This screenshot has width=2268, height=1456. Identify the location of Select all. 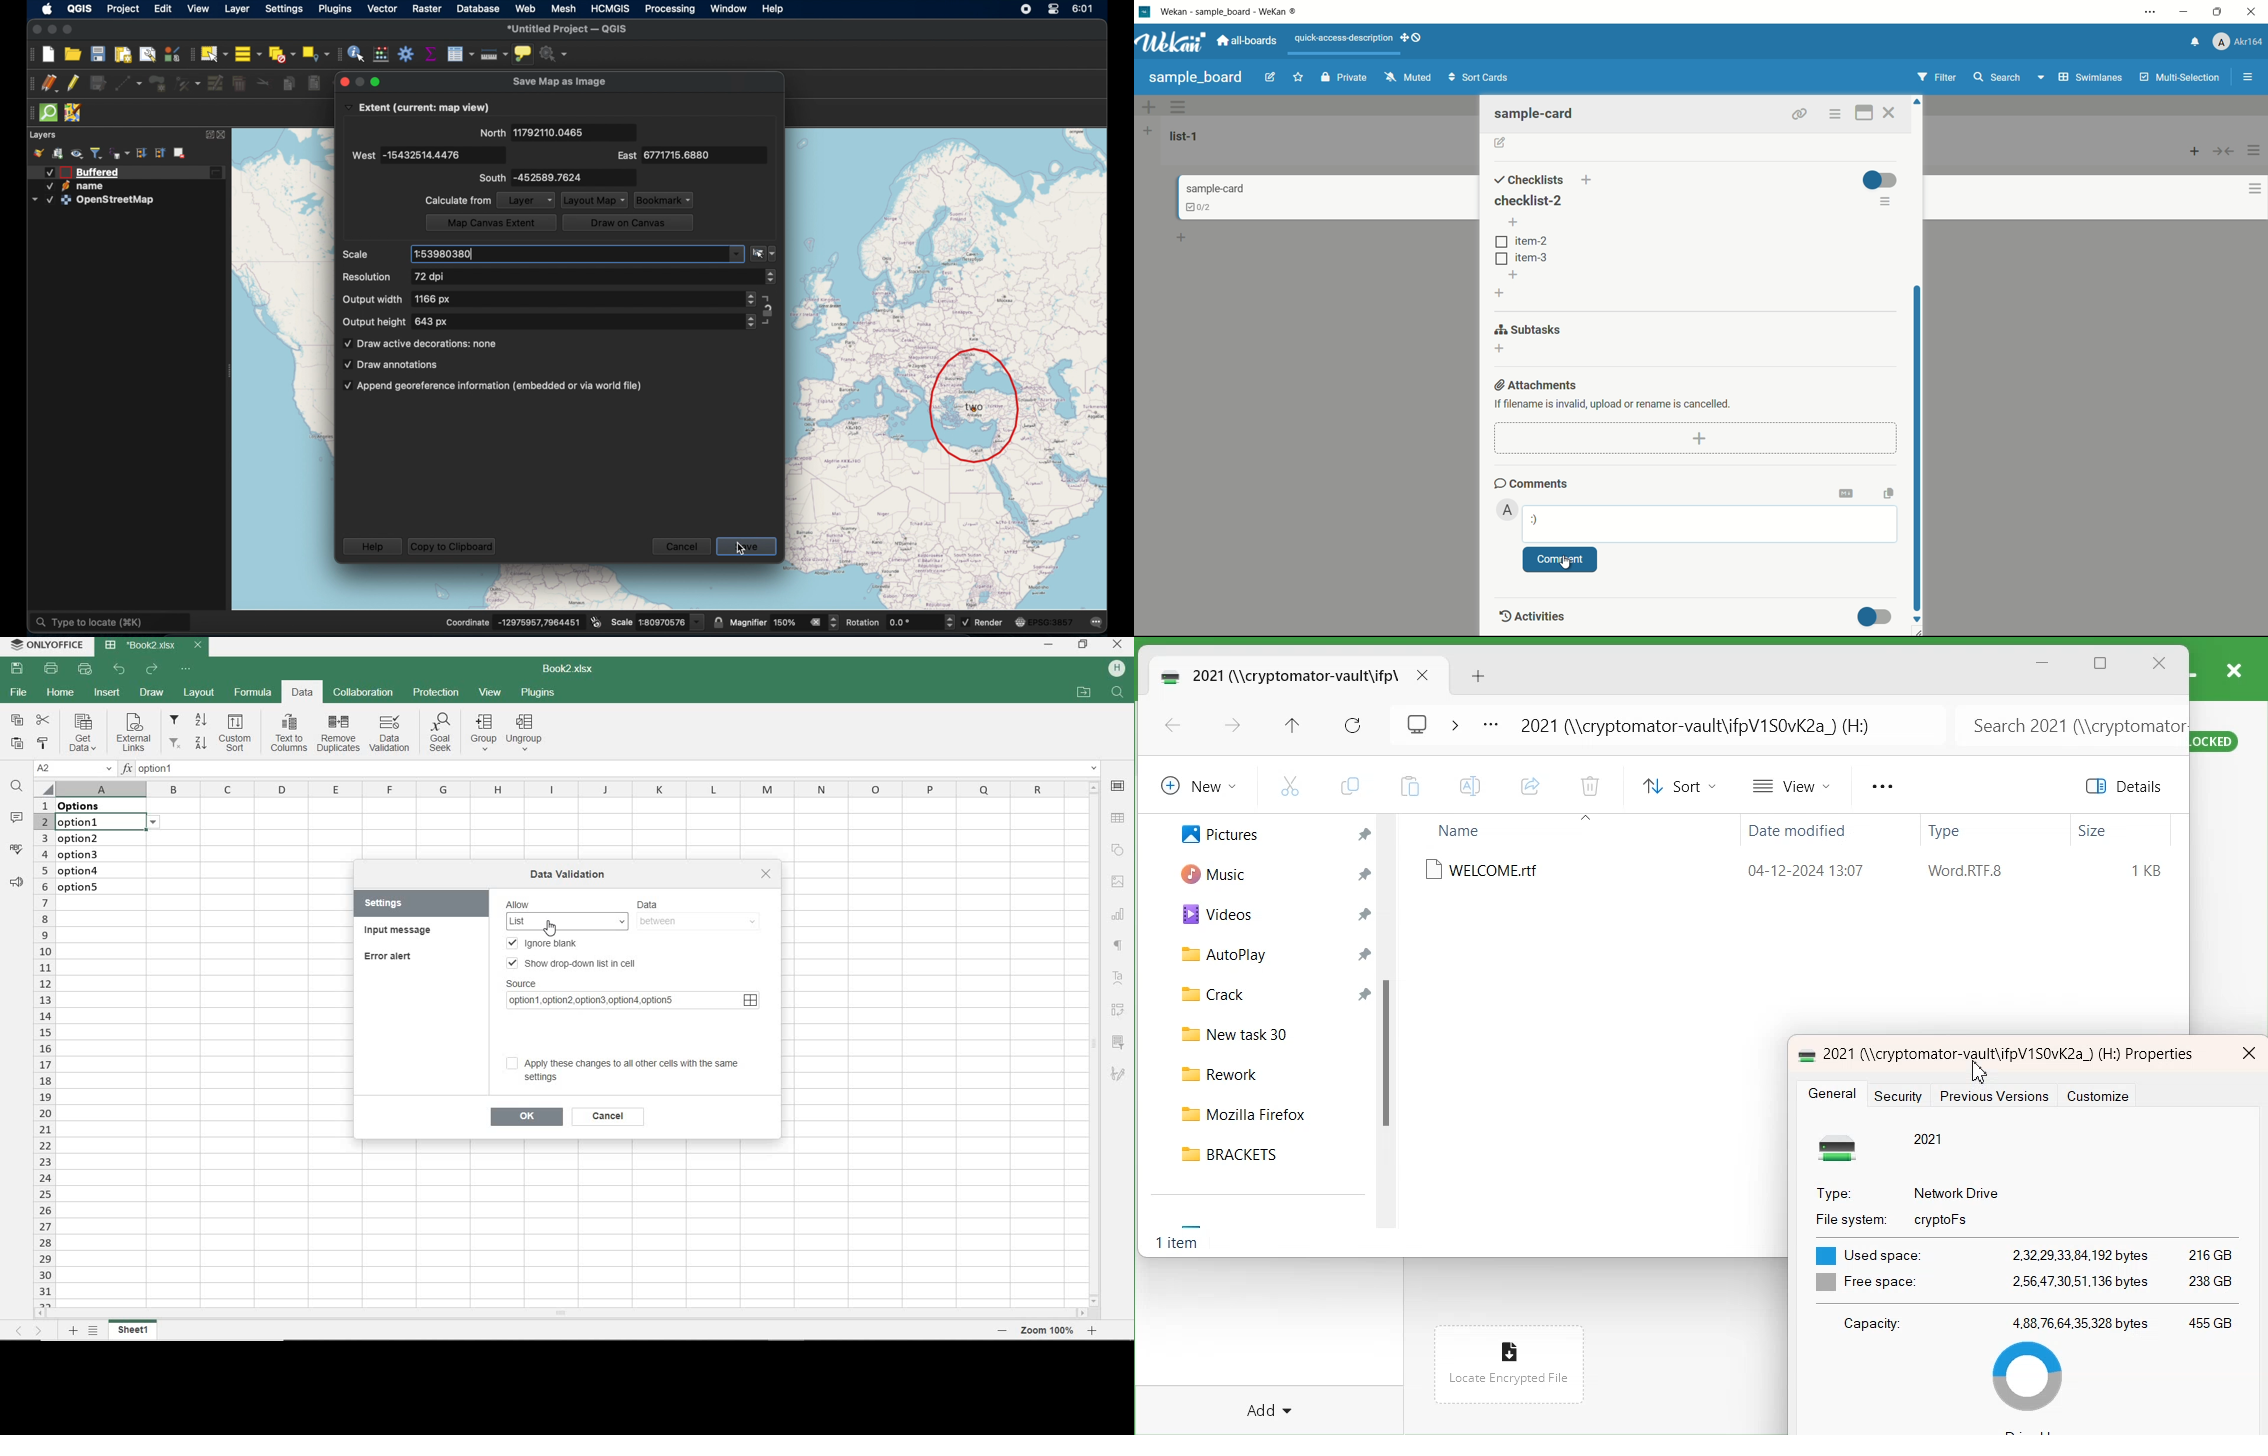
(44, 787).